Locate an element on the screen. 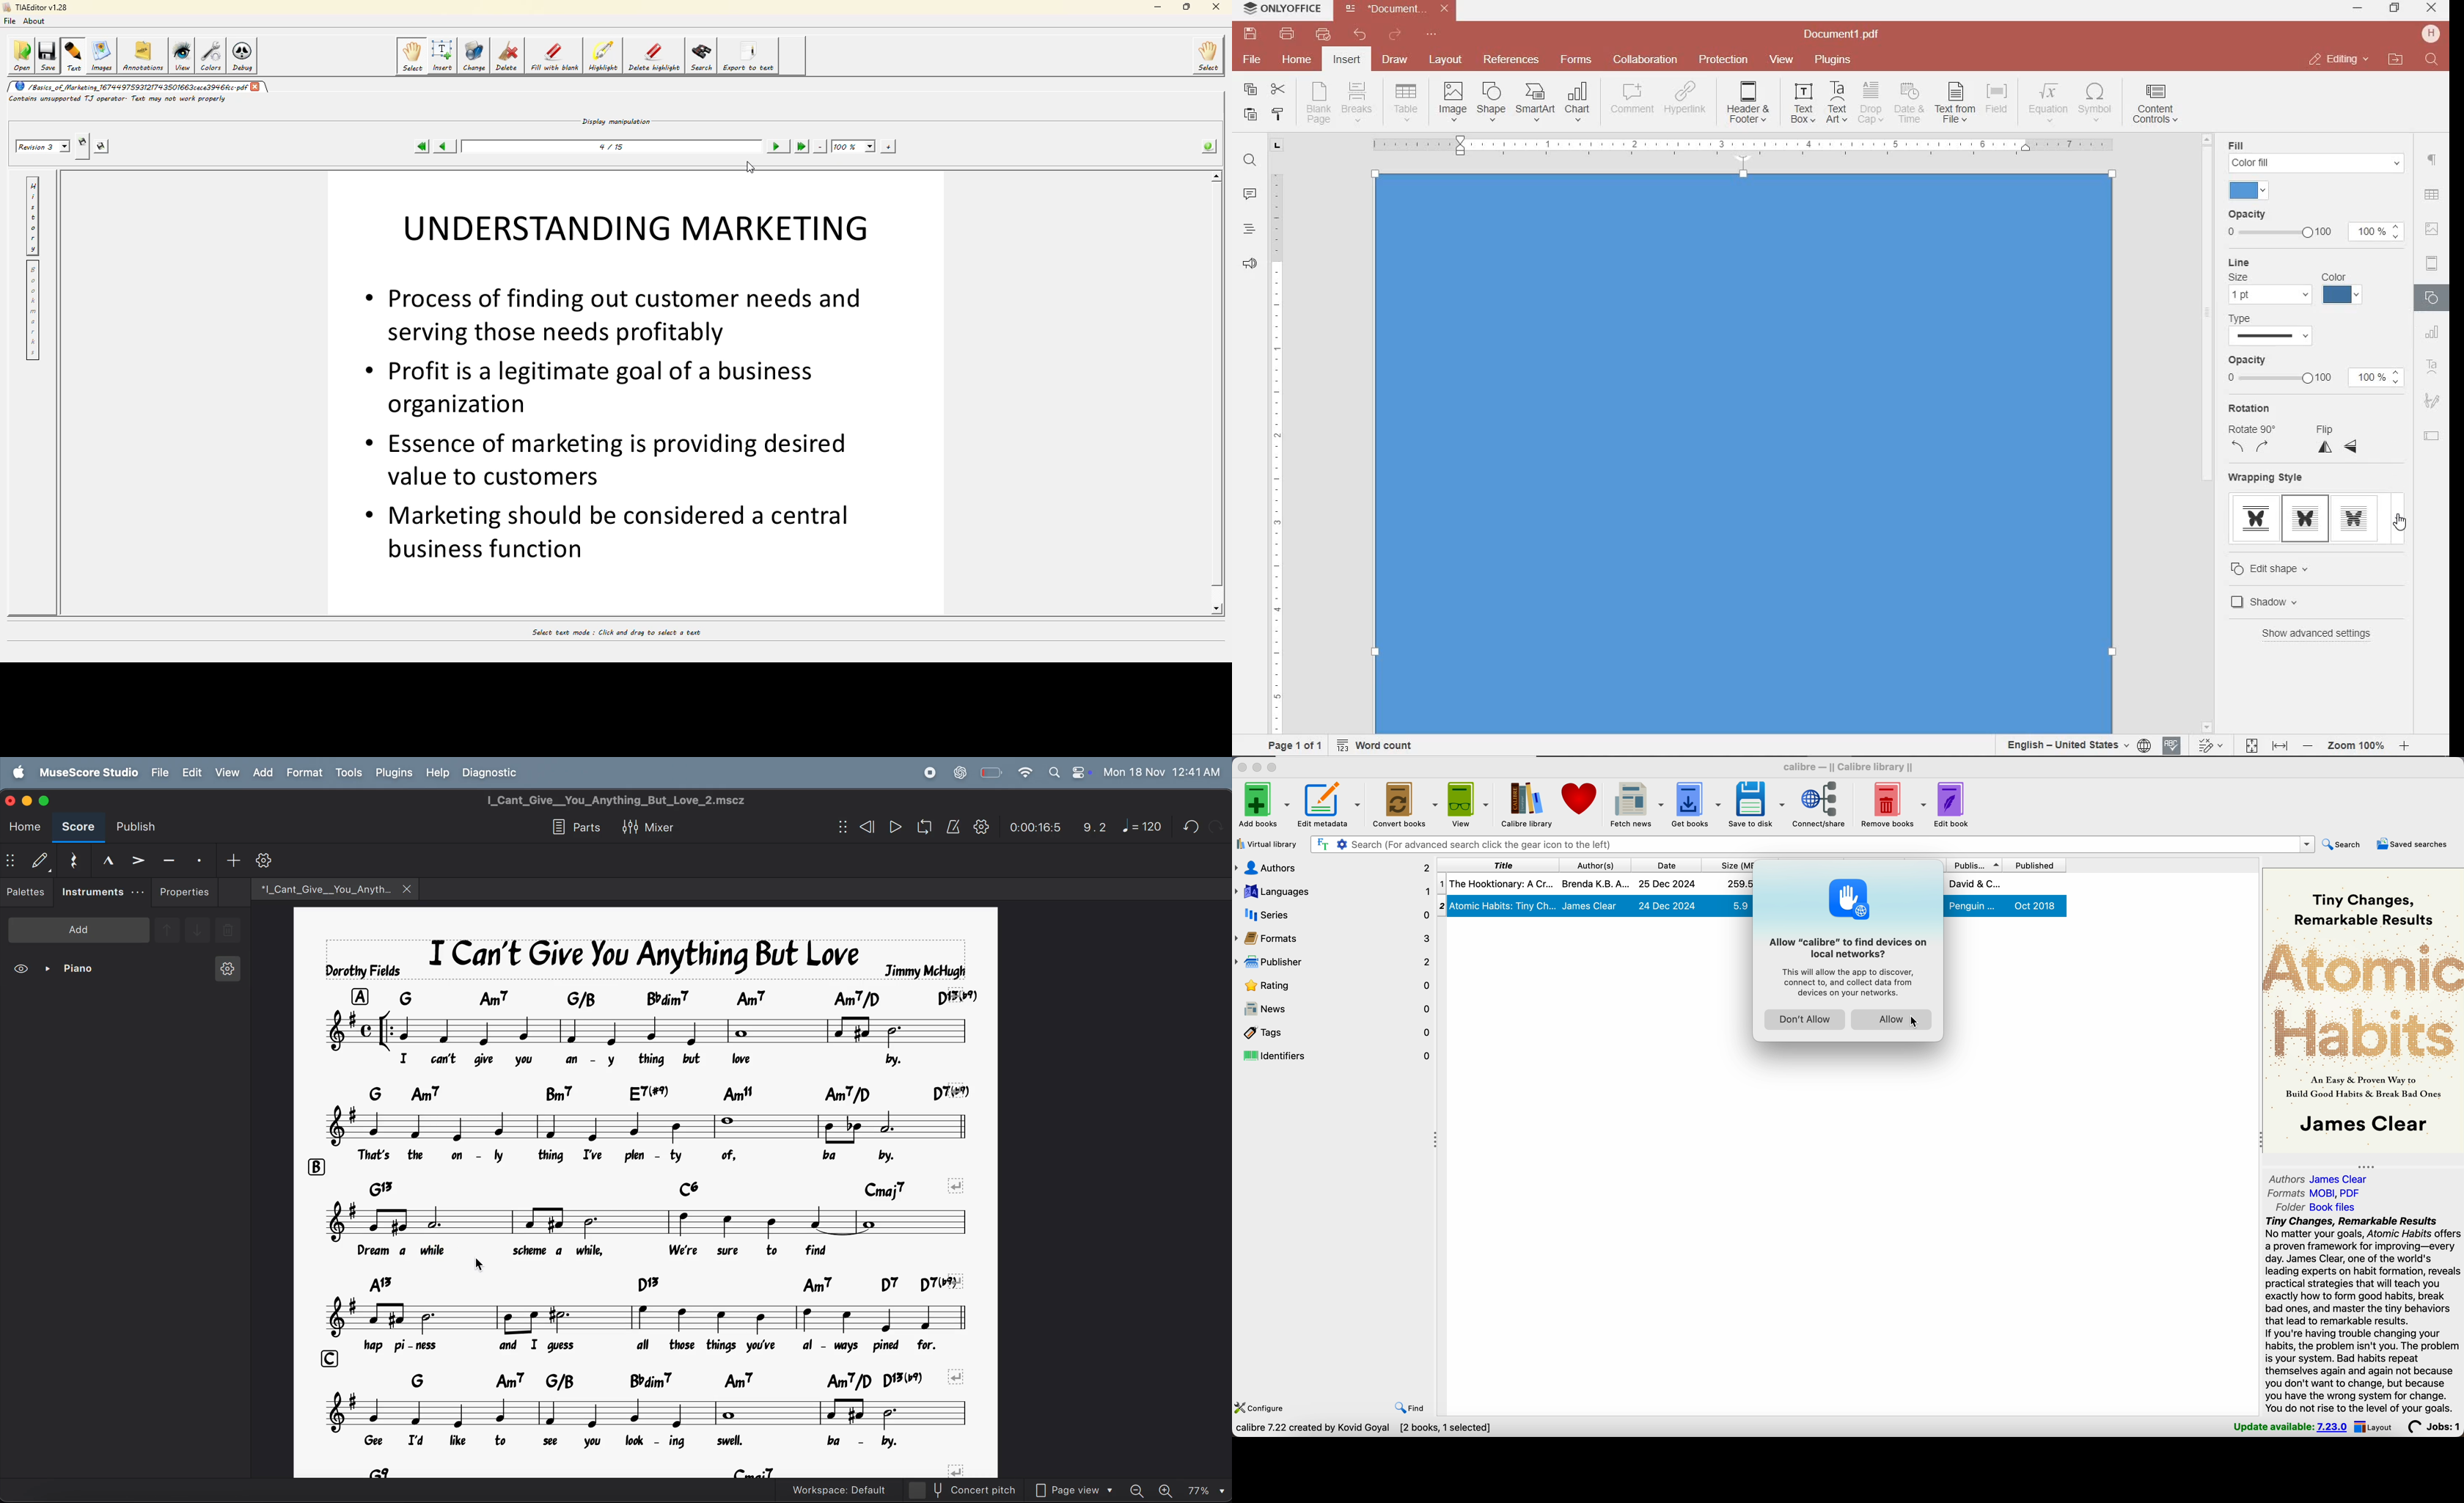  play back settings is located at coordinates (981, 828).